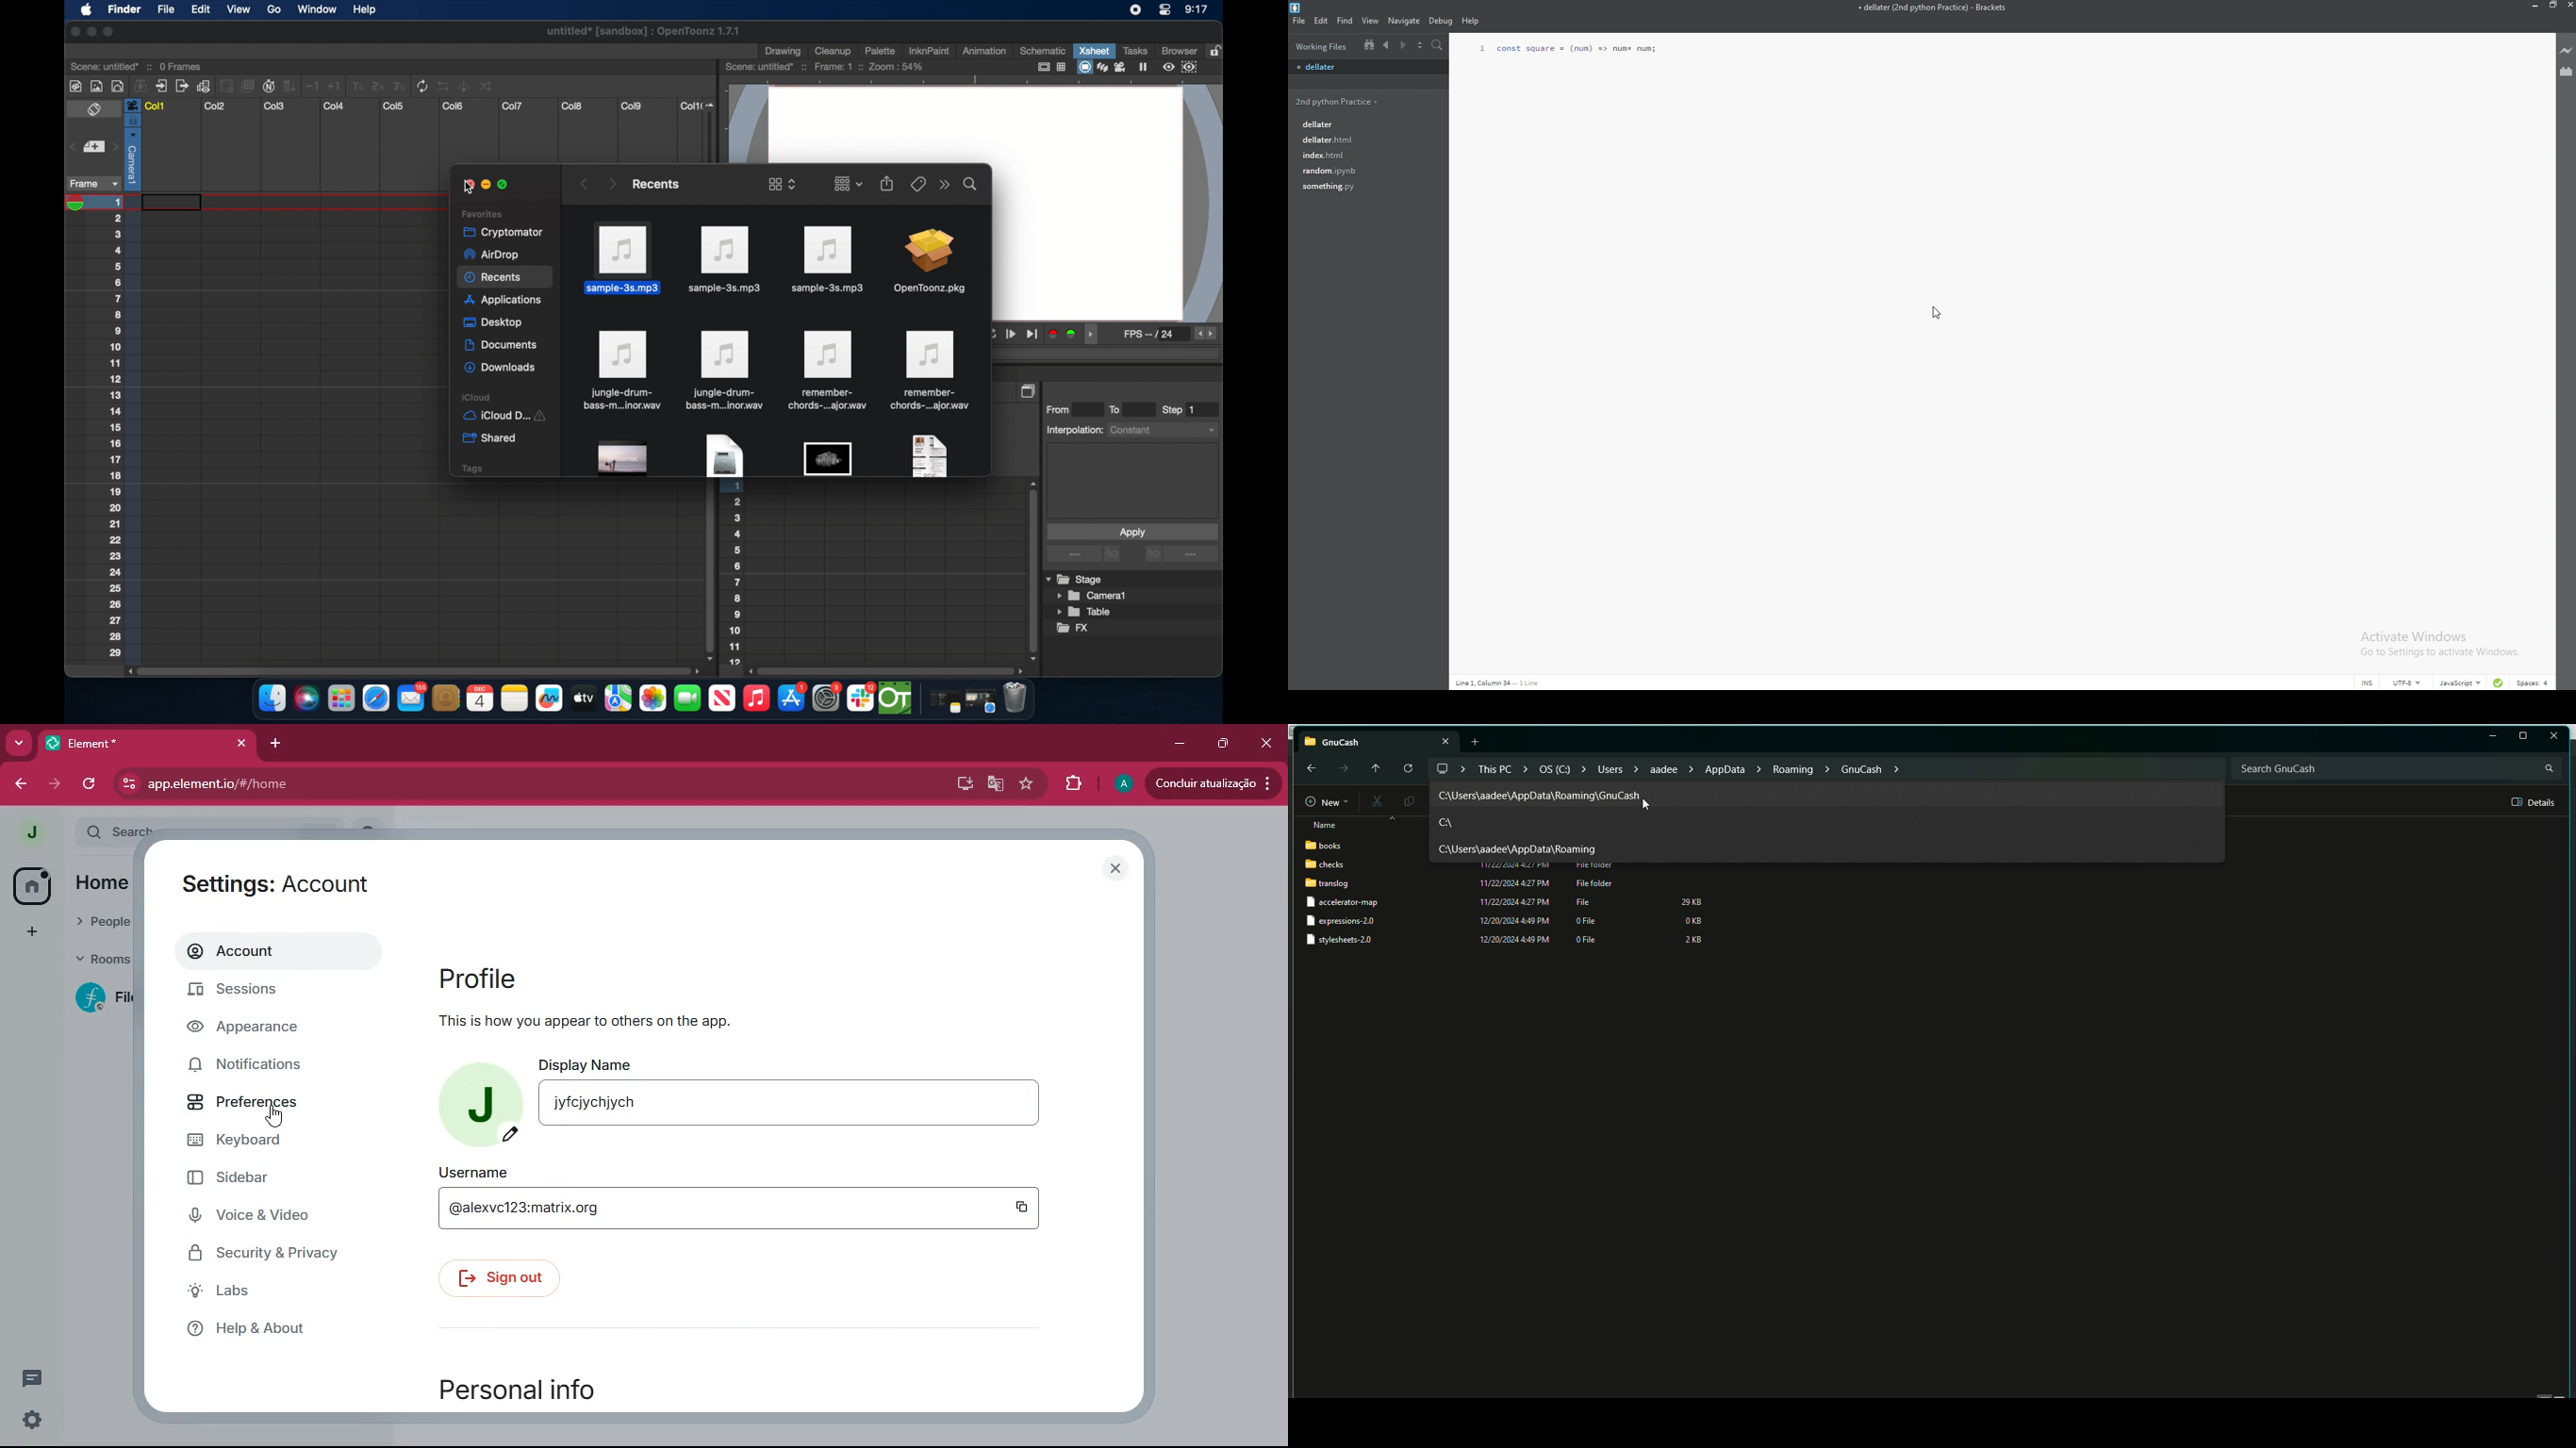 The image size is (2576, 1456). I want to click on Roaming path, so click(1521, 849).